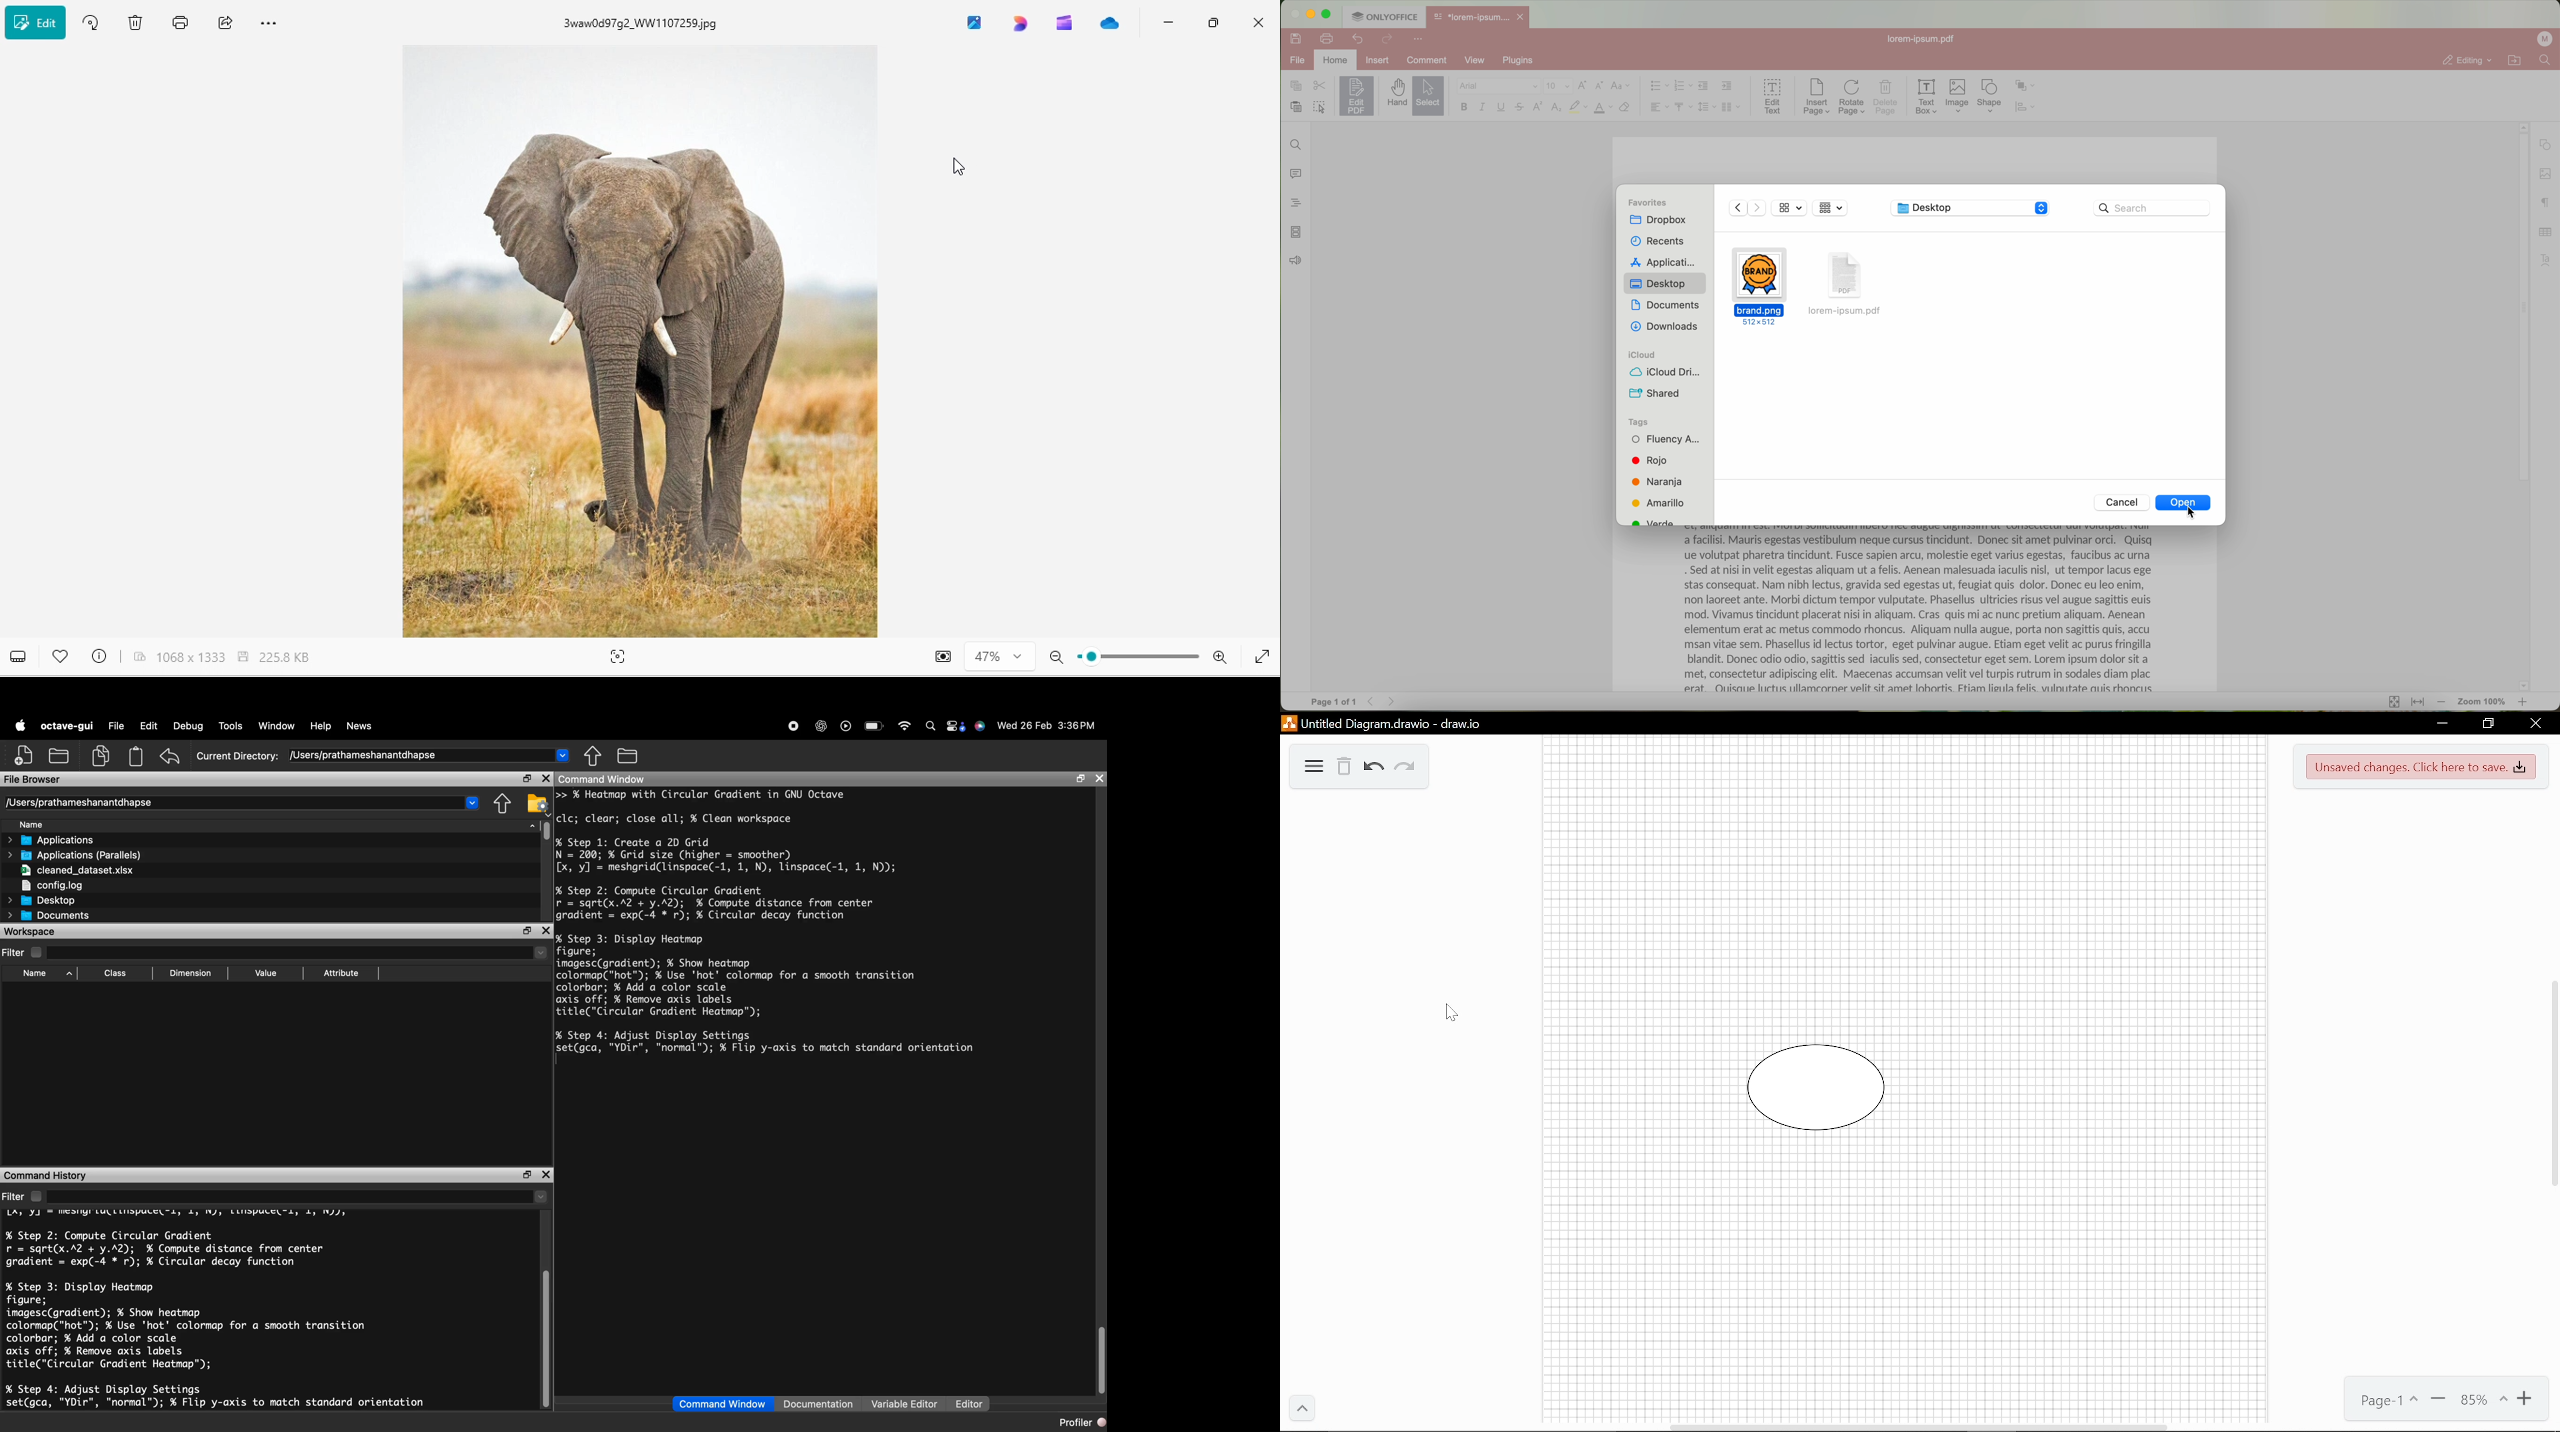 The width and height of the screenshot is (2576, 1456). Describe the element at coordinates (2466, 60) in the screenshot. I see `editing` at that location.